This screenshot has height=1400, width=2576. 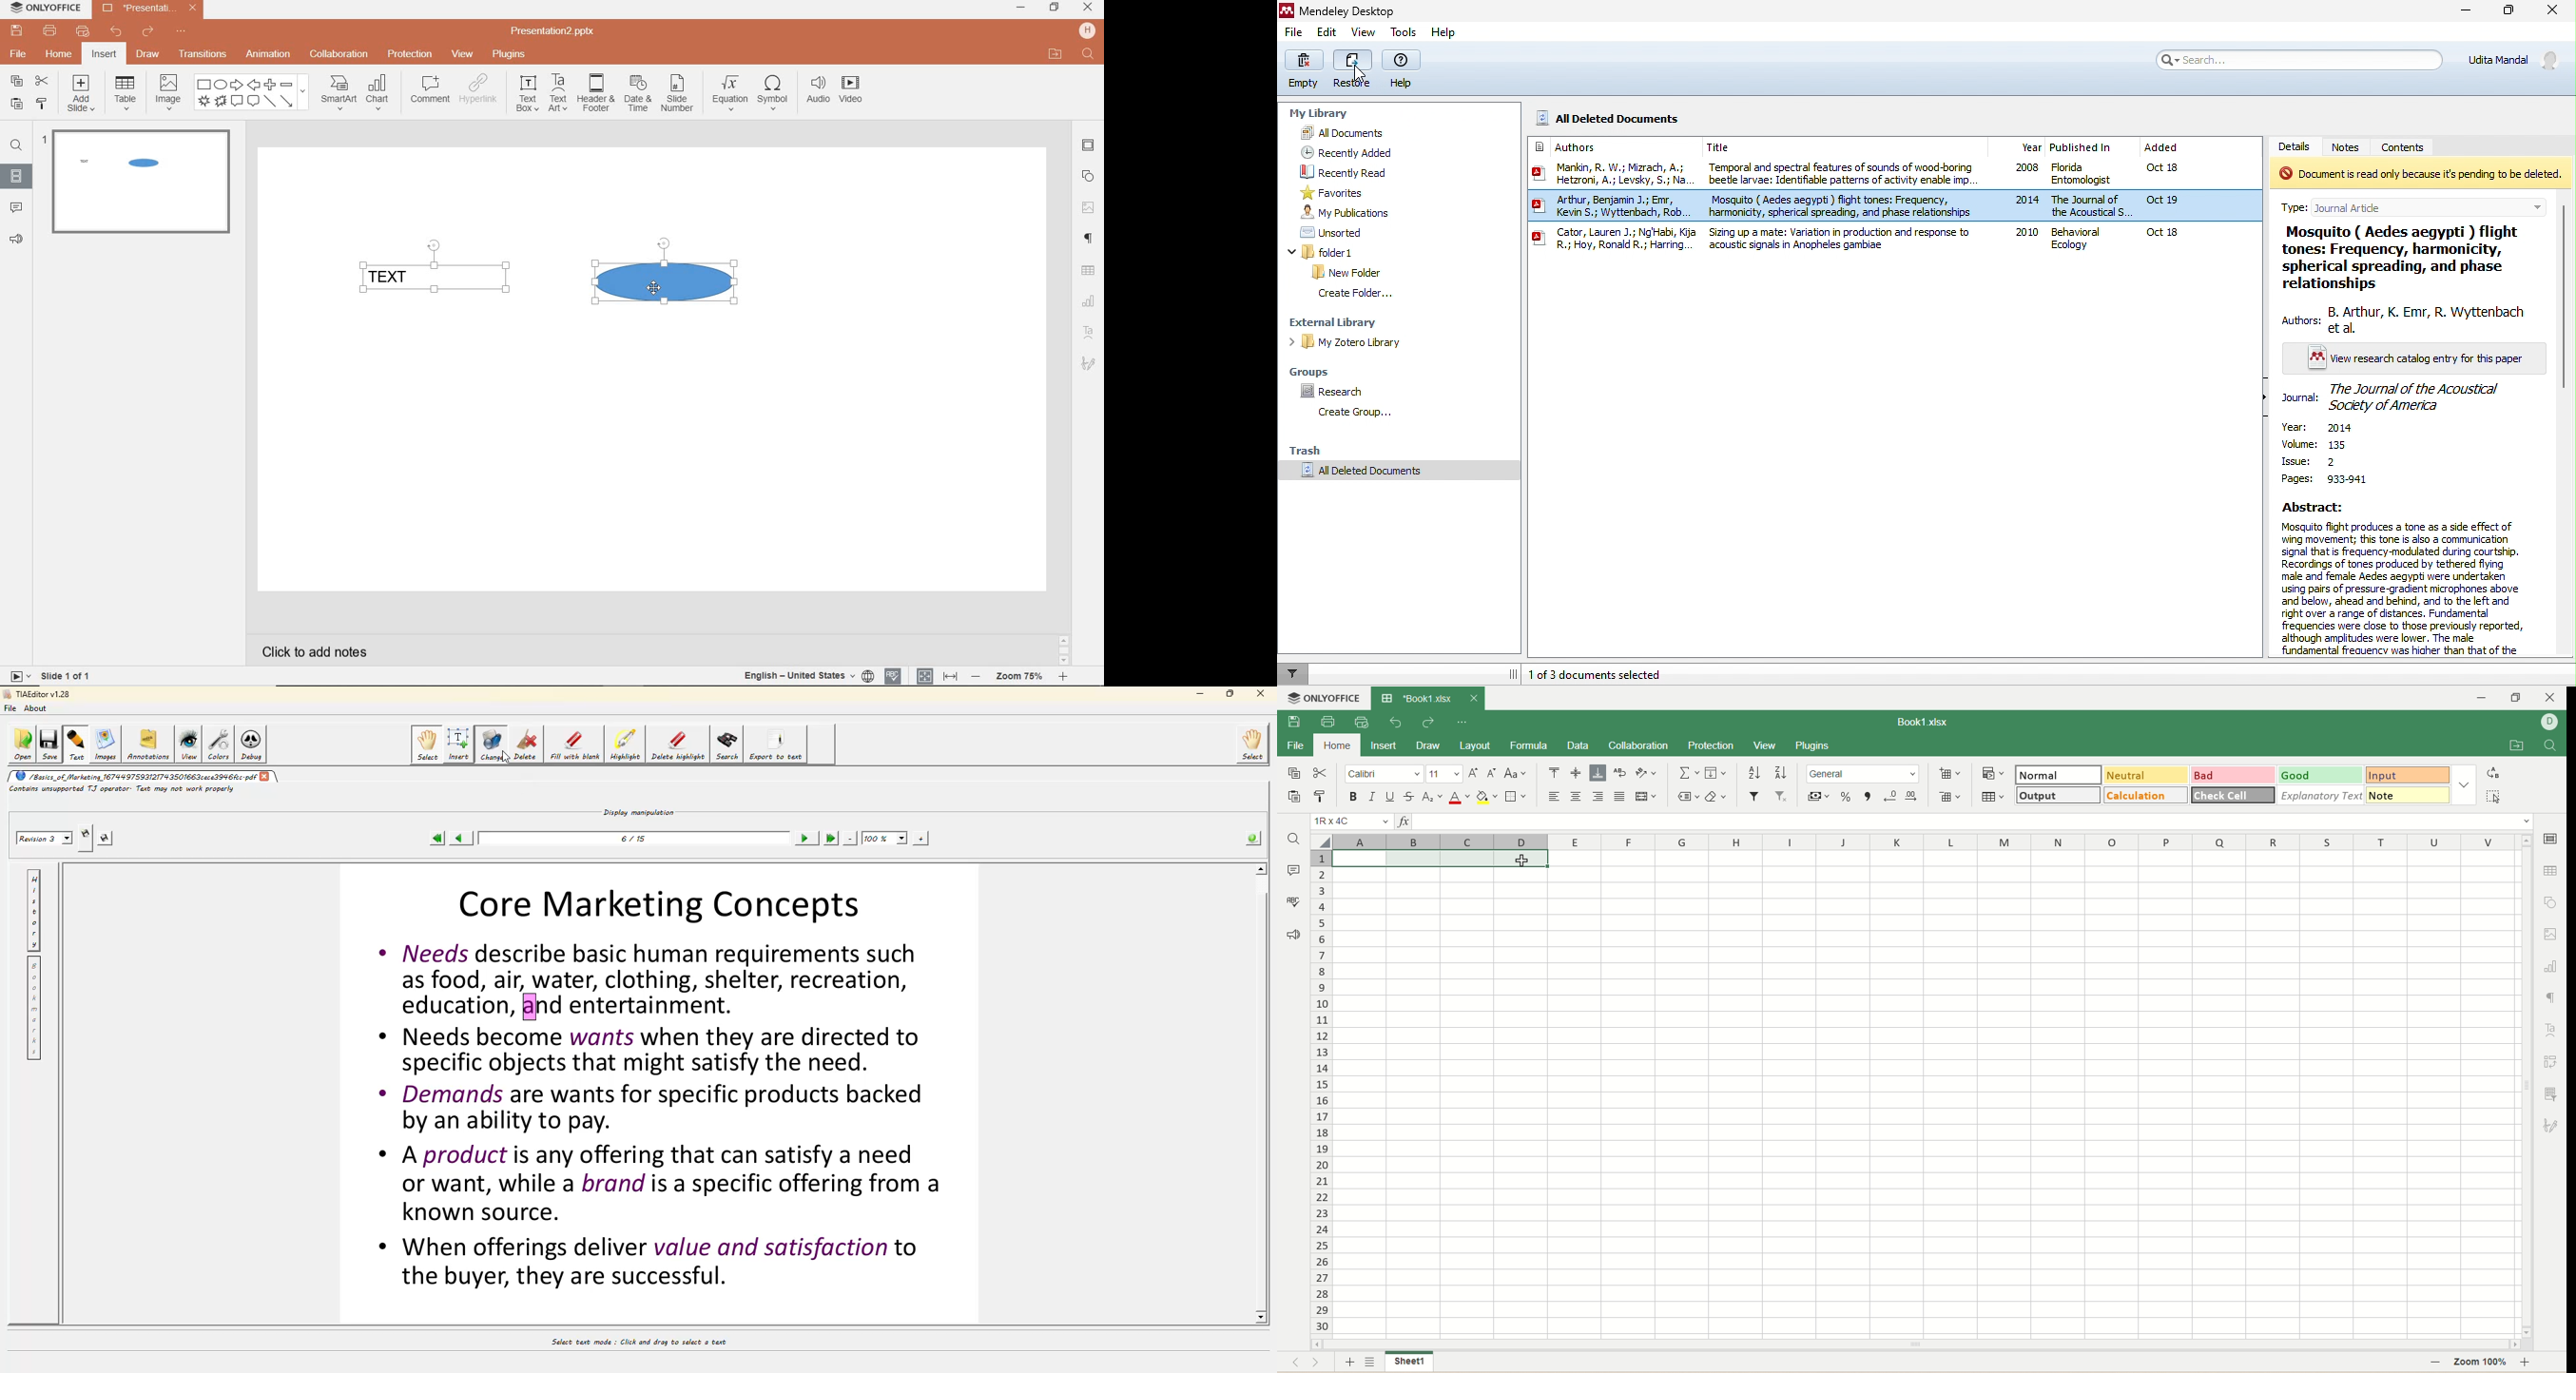 What do you see at coordinates (1295, 871) in the screenshot?
I see `comment` at bounding box center [1295, 871].